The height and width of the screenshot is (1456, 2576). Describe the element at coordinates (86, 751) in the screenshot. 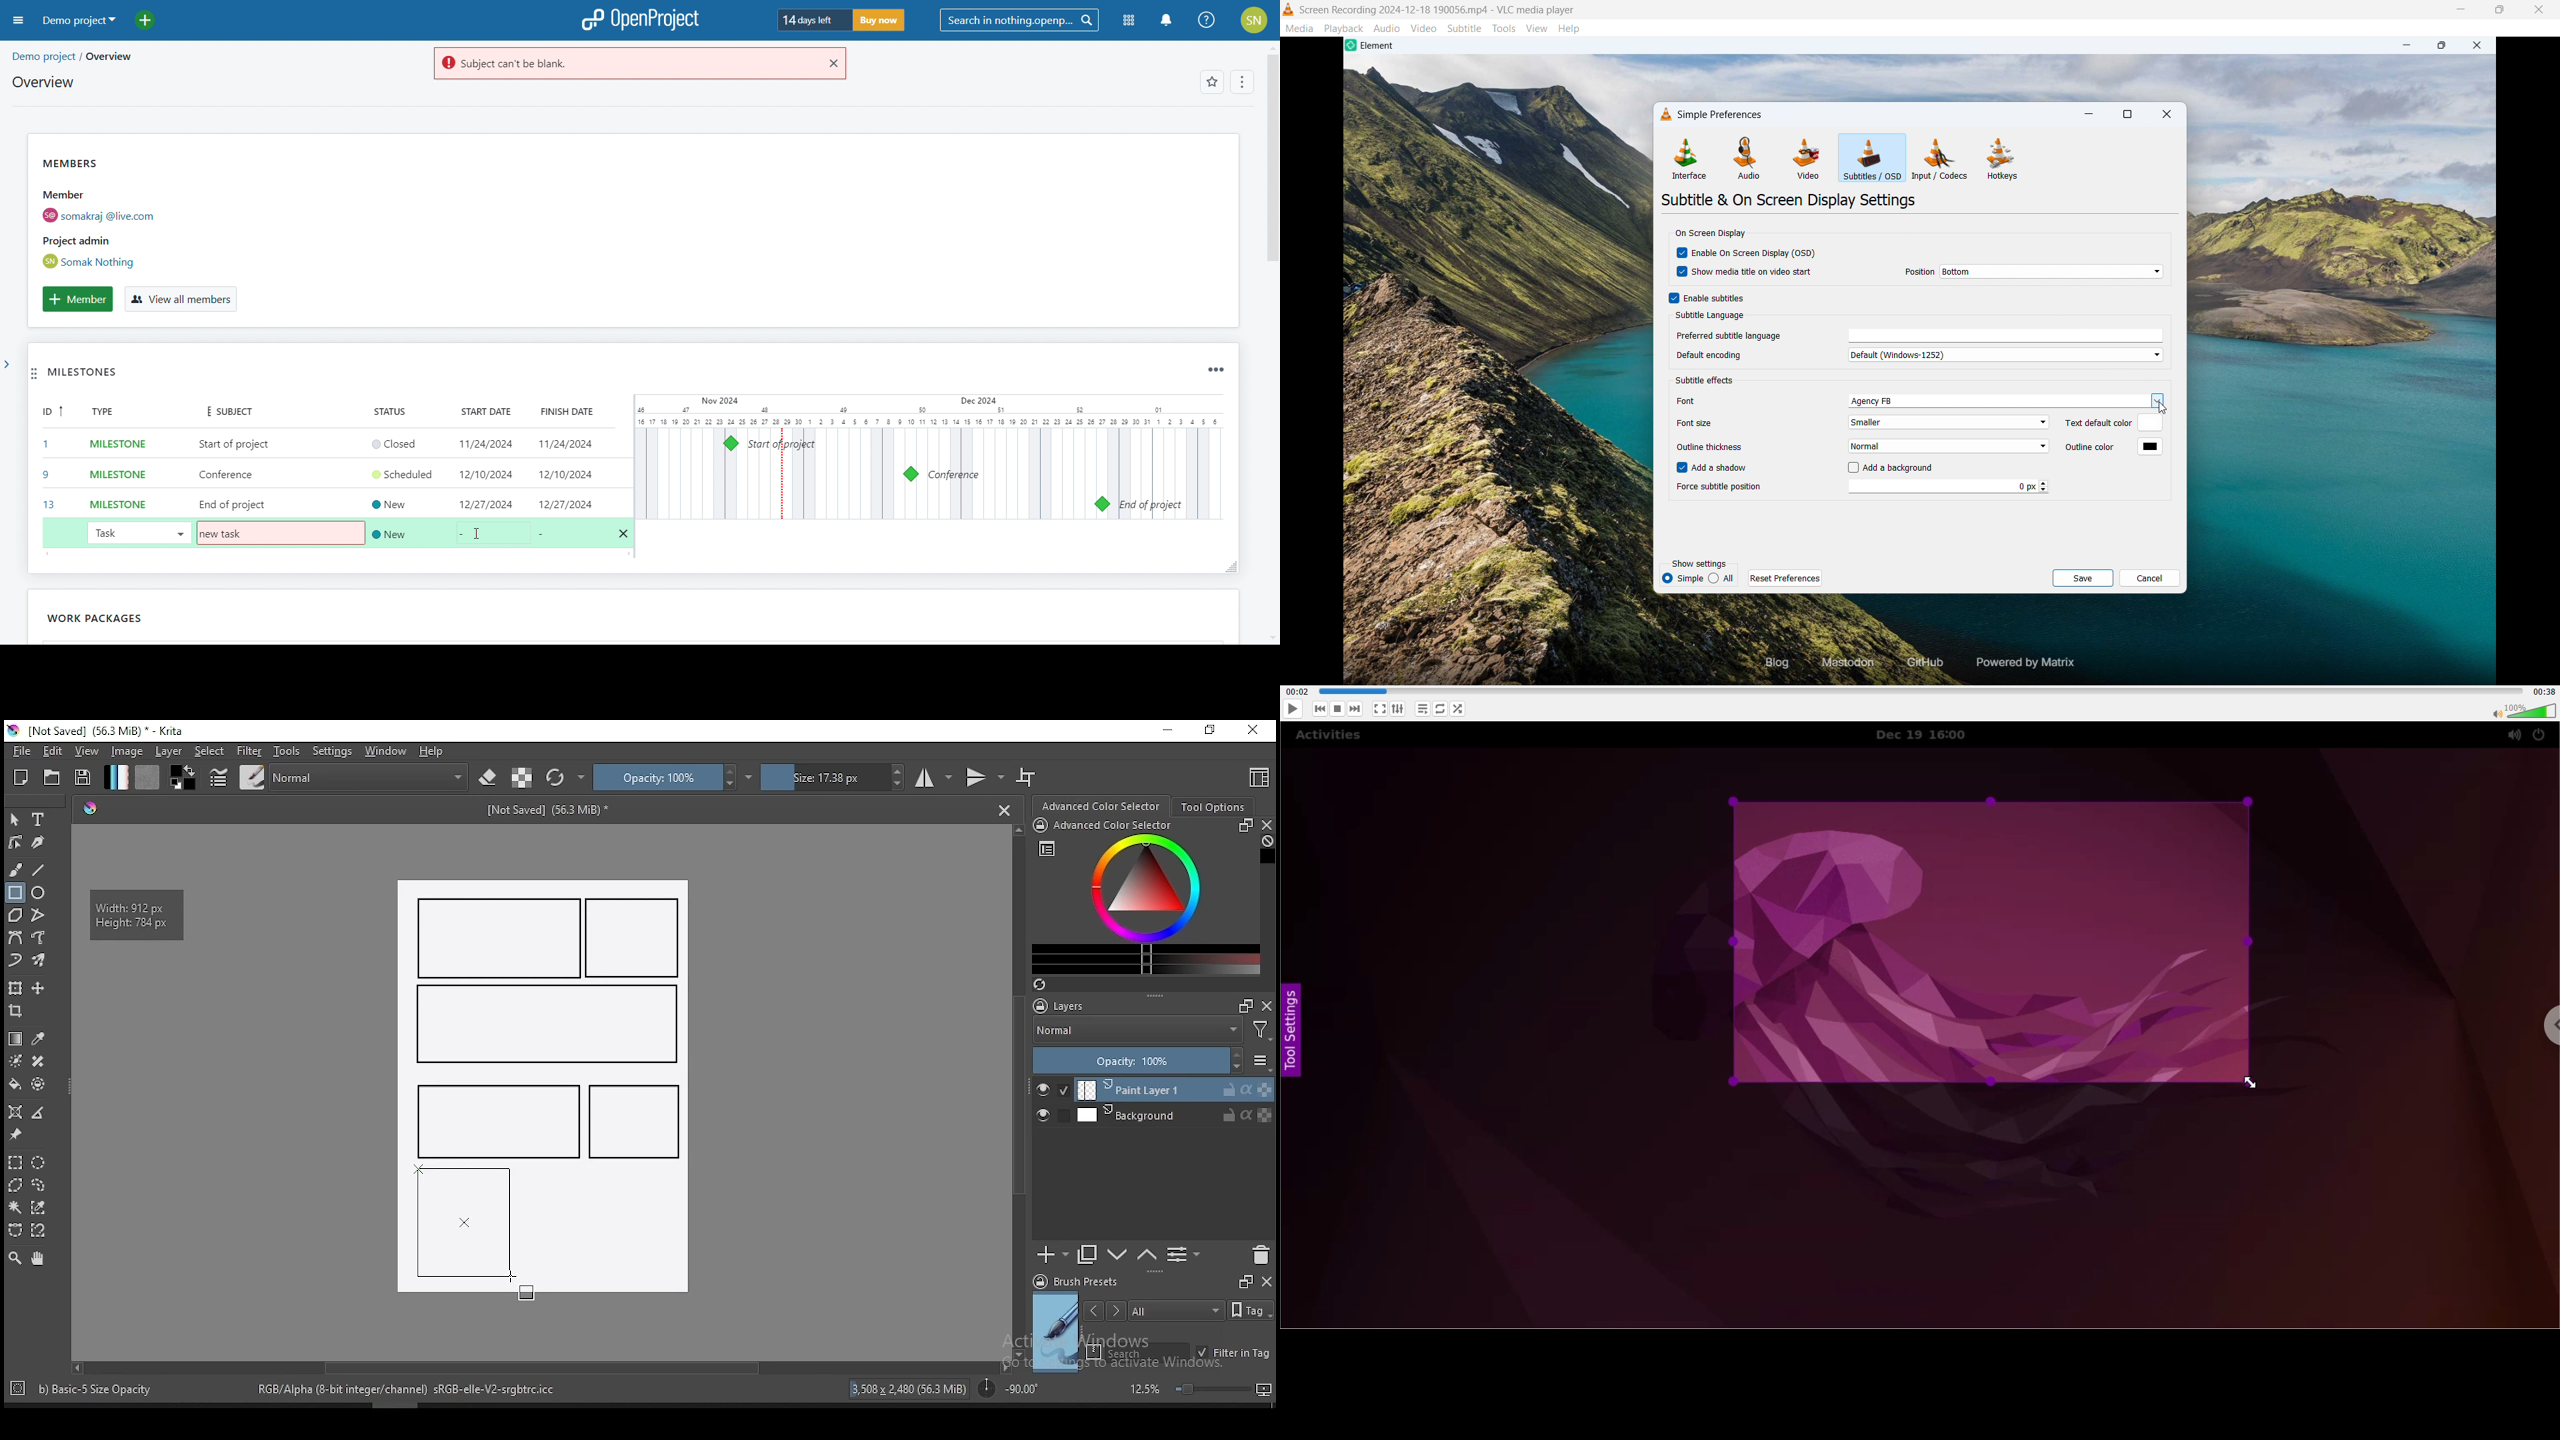

I see `view` at that location.